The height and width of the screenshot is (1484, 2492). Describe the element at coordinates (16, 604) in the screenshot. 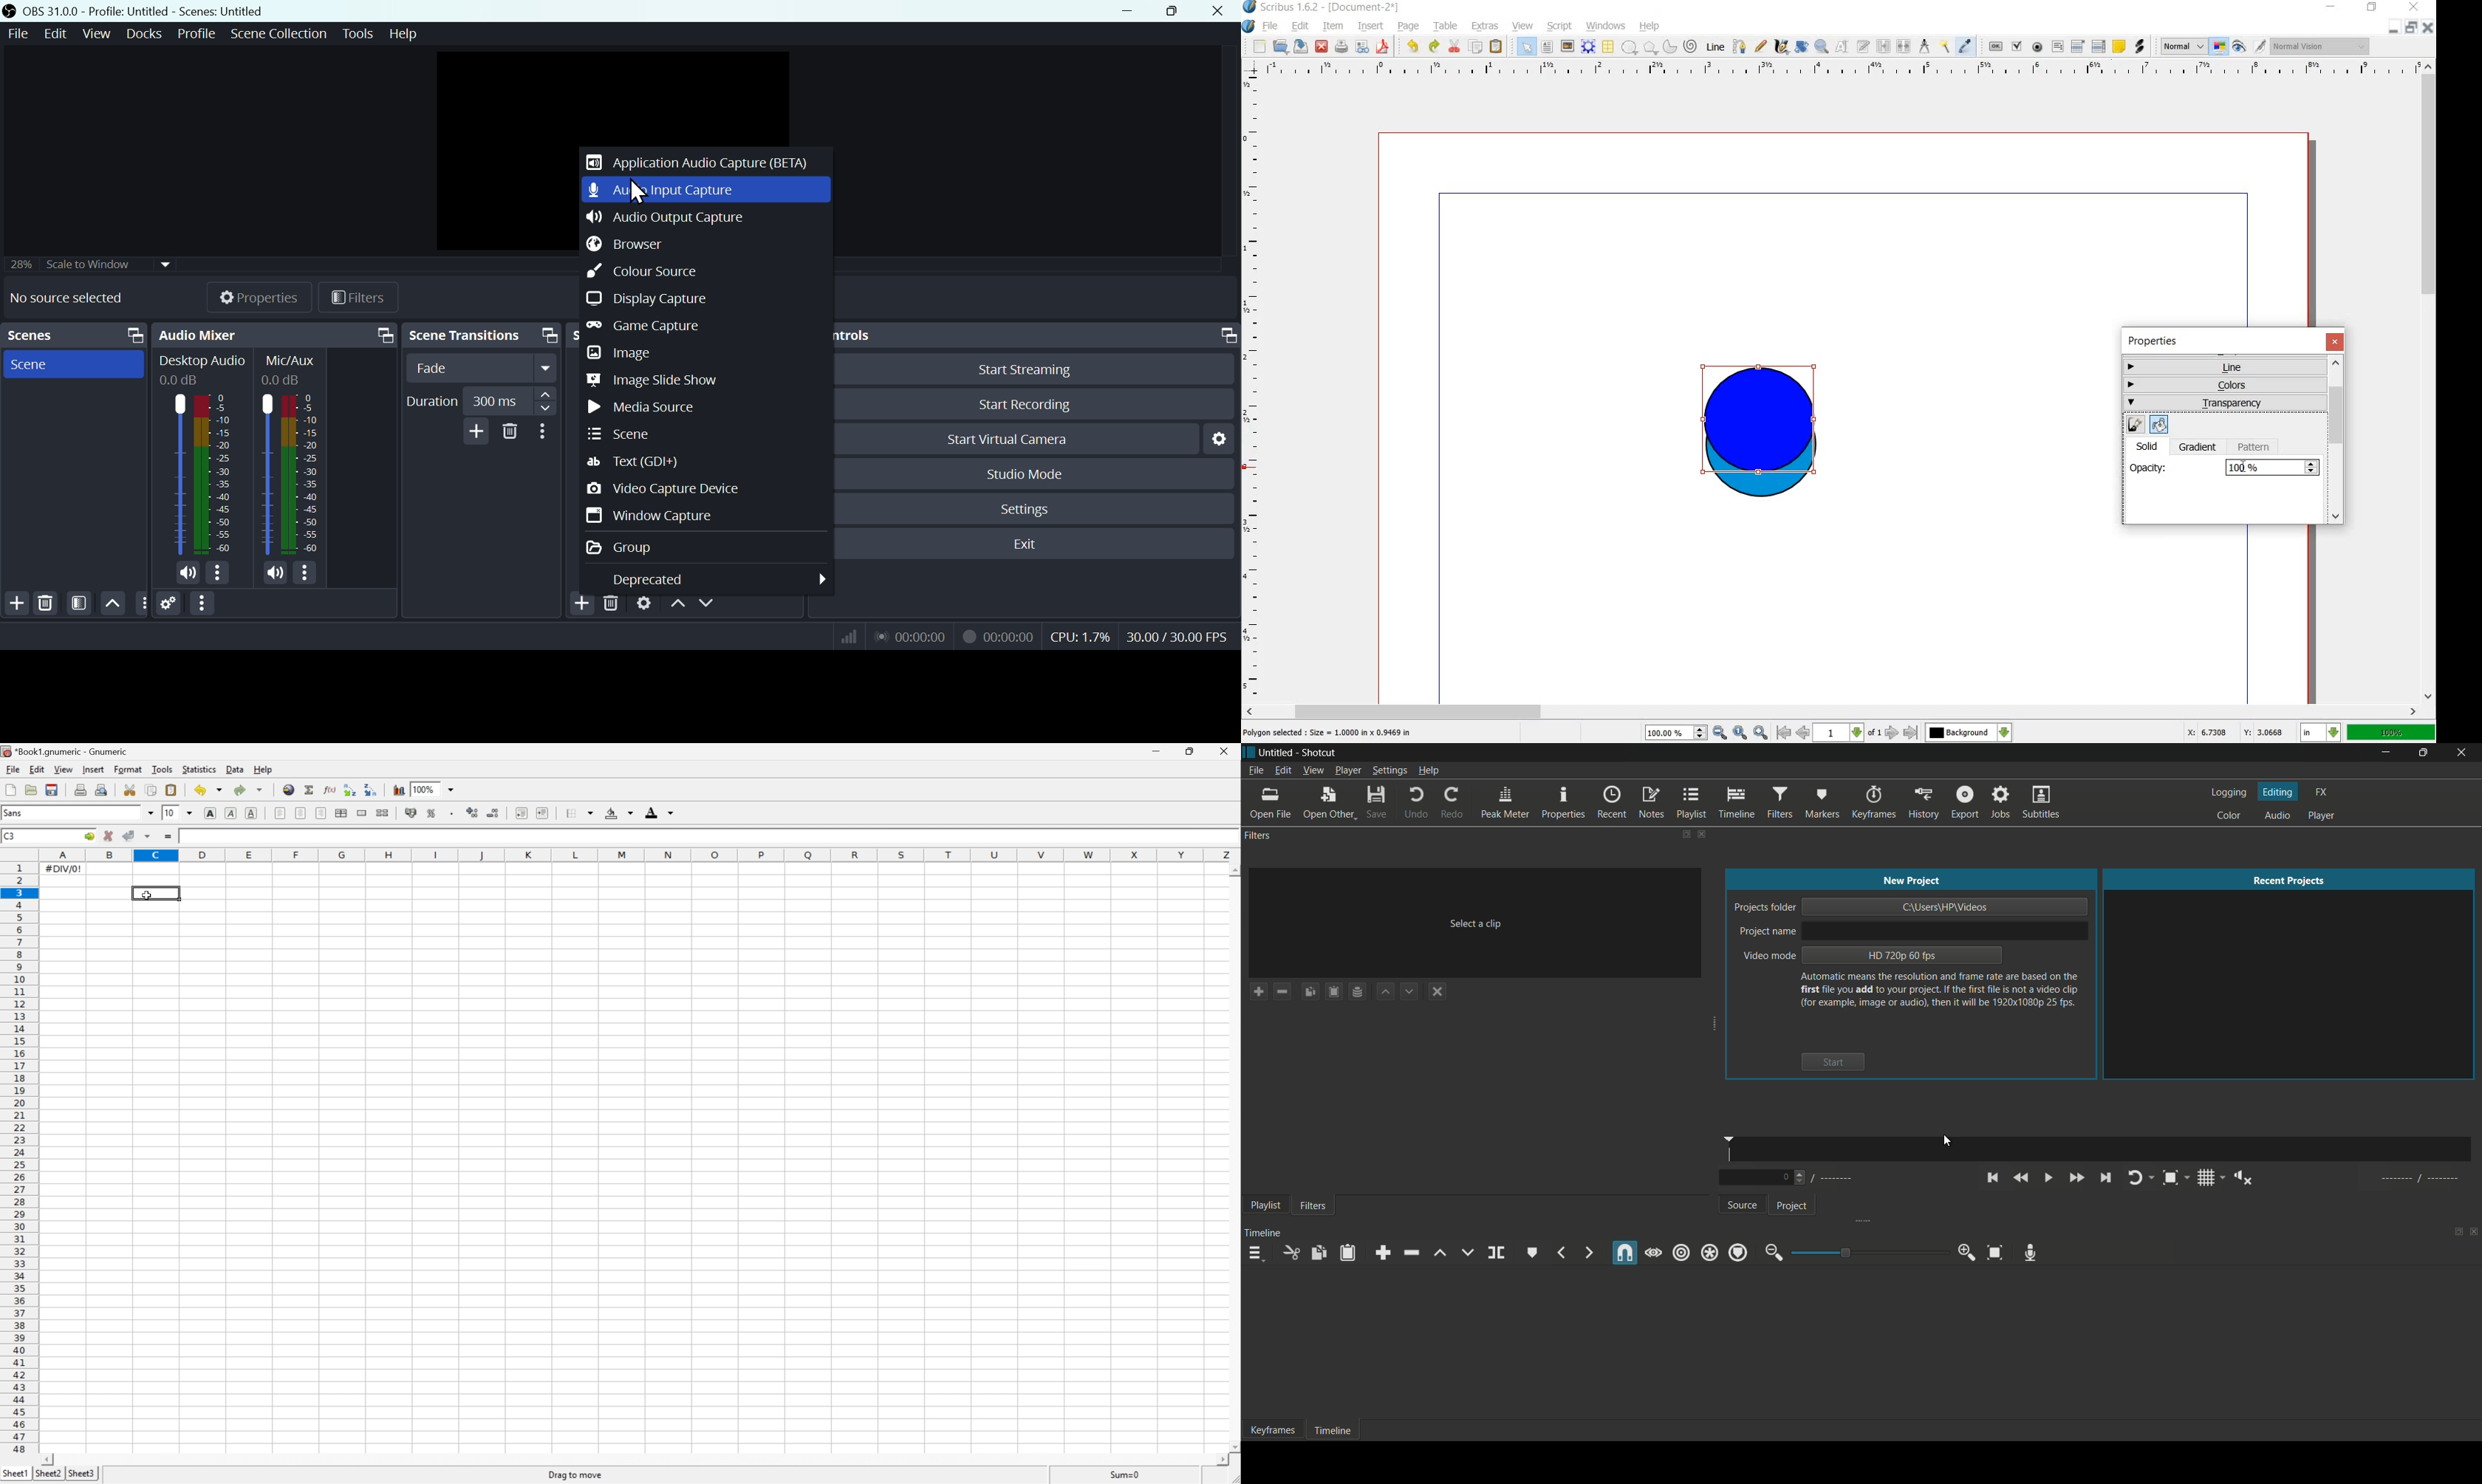

I see `Add` at that location.